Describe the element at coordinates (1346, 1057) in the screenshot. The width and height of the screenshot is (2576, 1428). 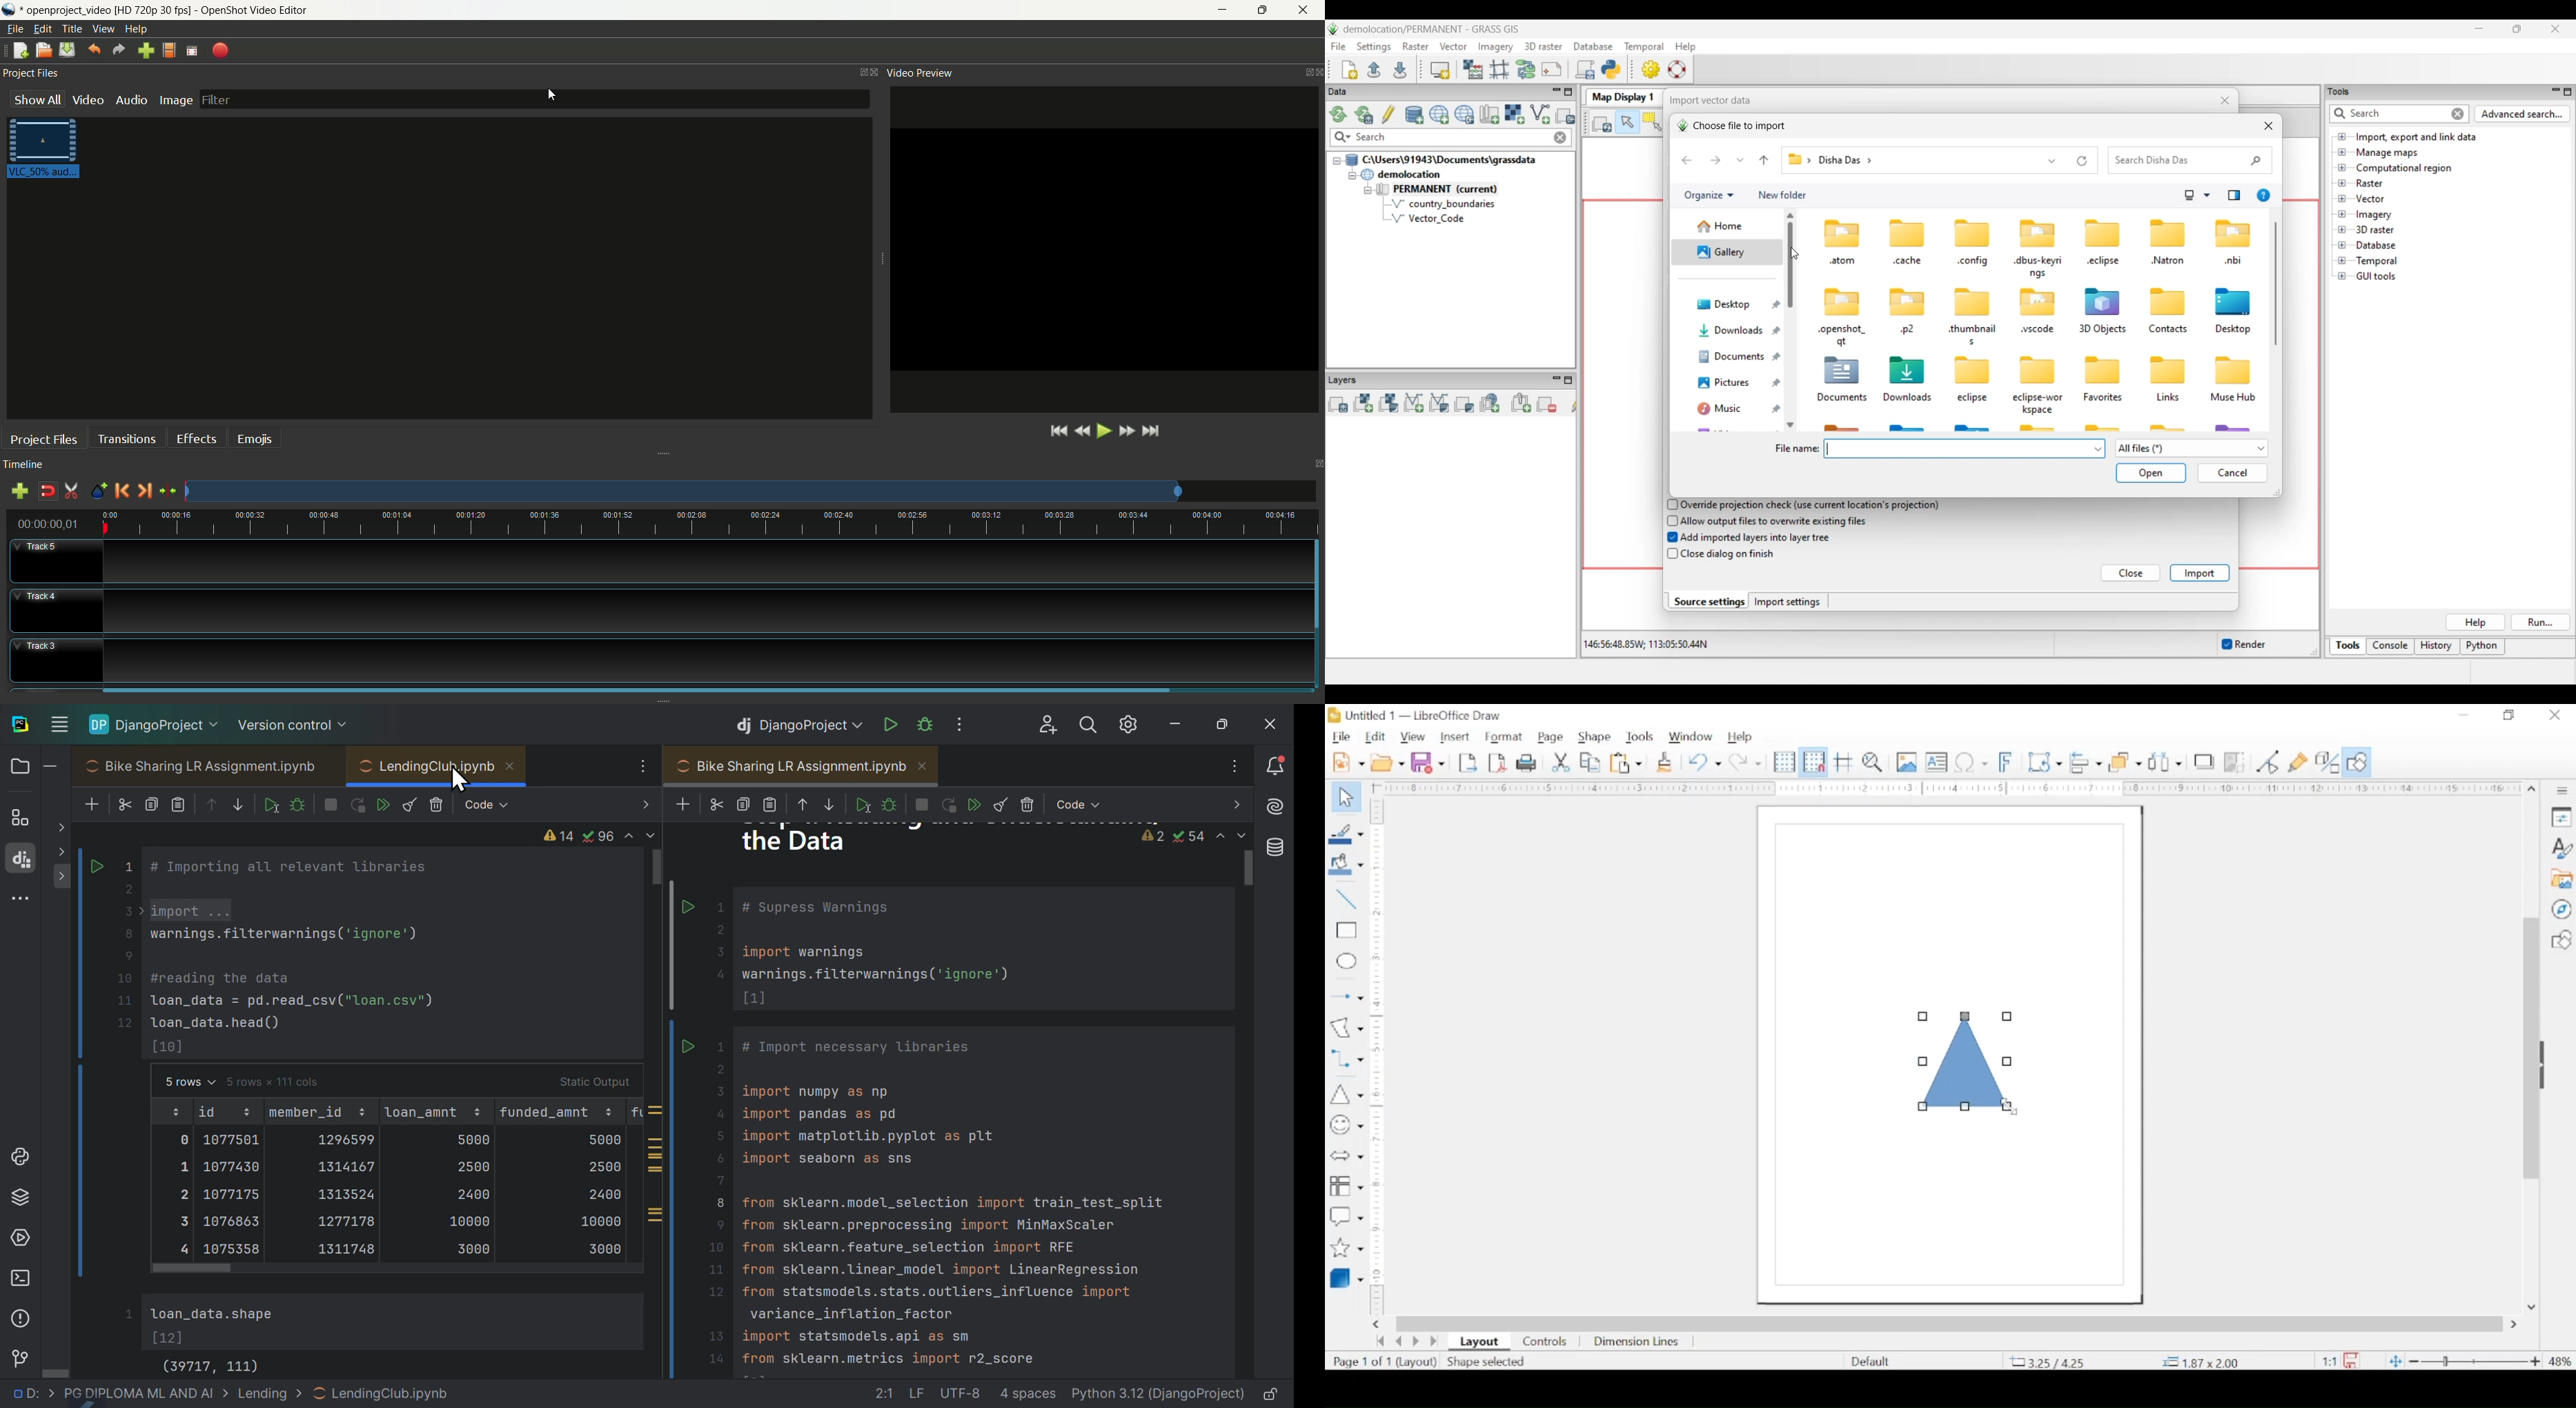
I see `connectors` at that location.